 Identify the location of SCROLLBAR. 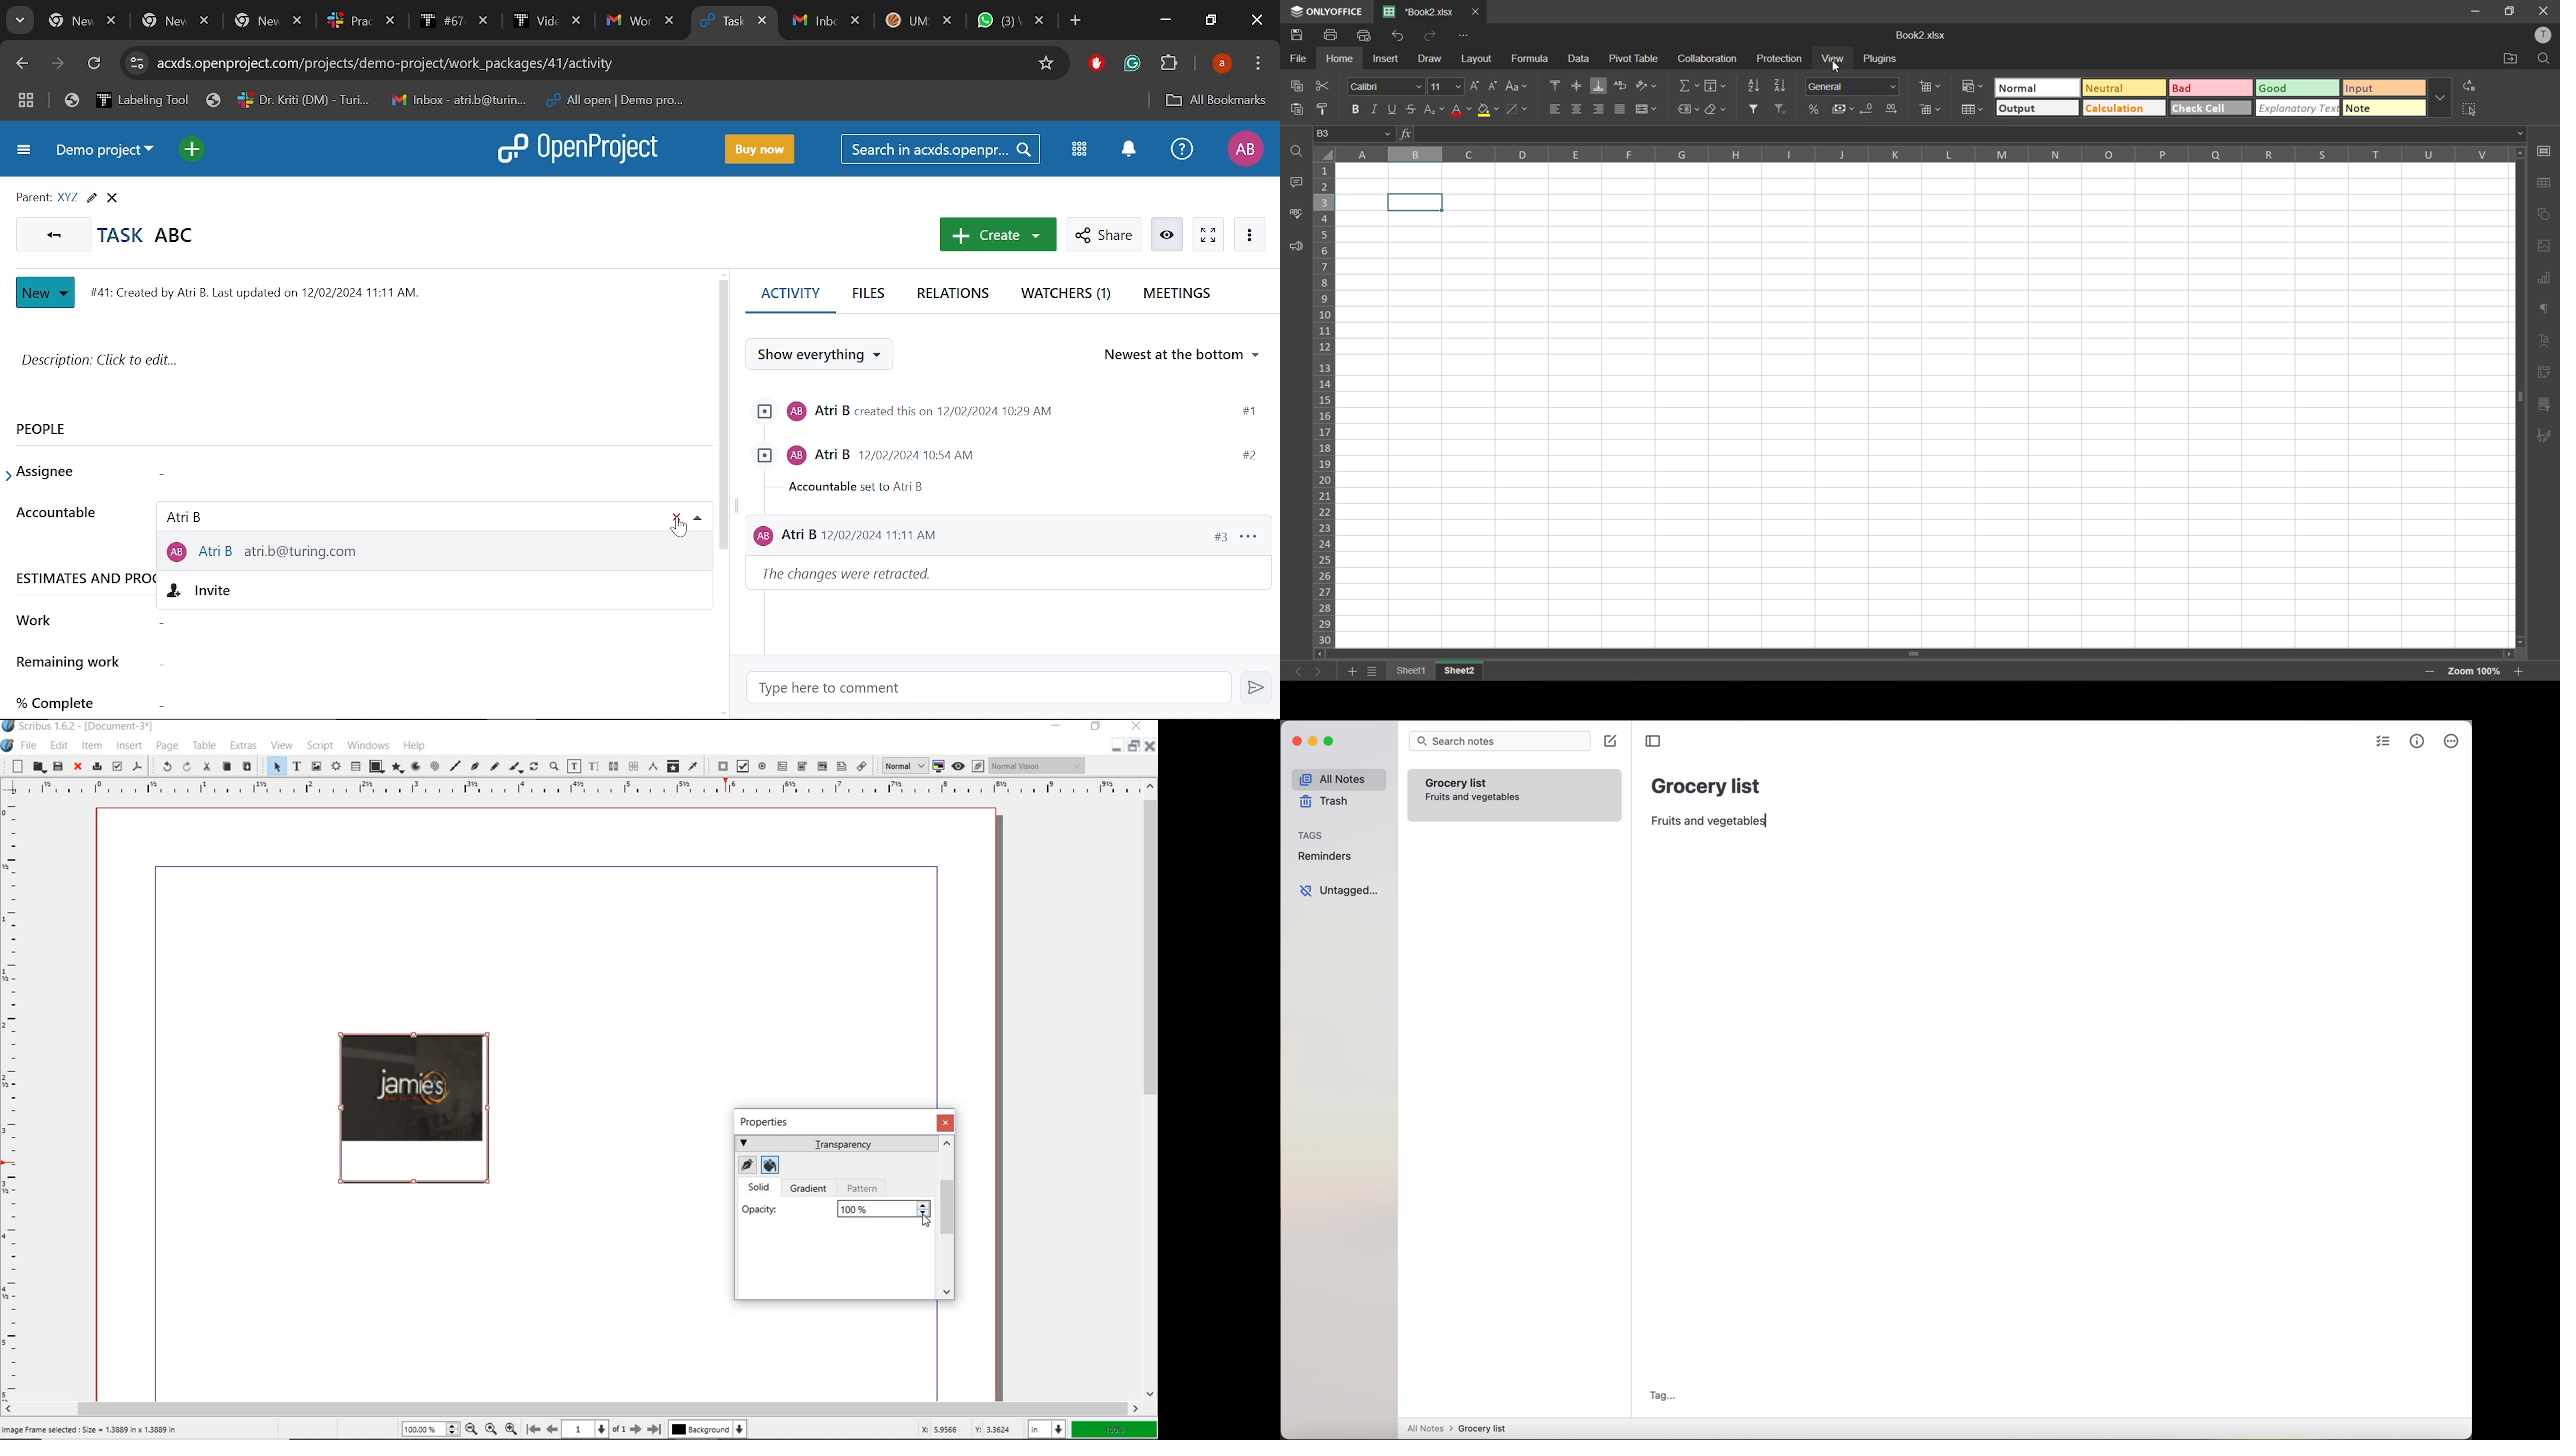
(950, 1218).